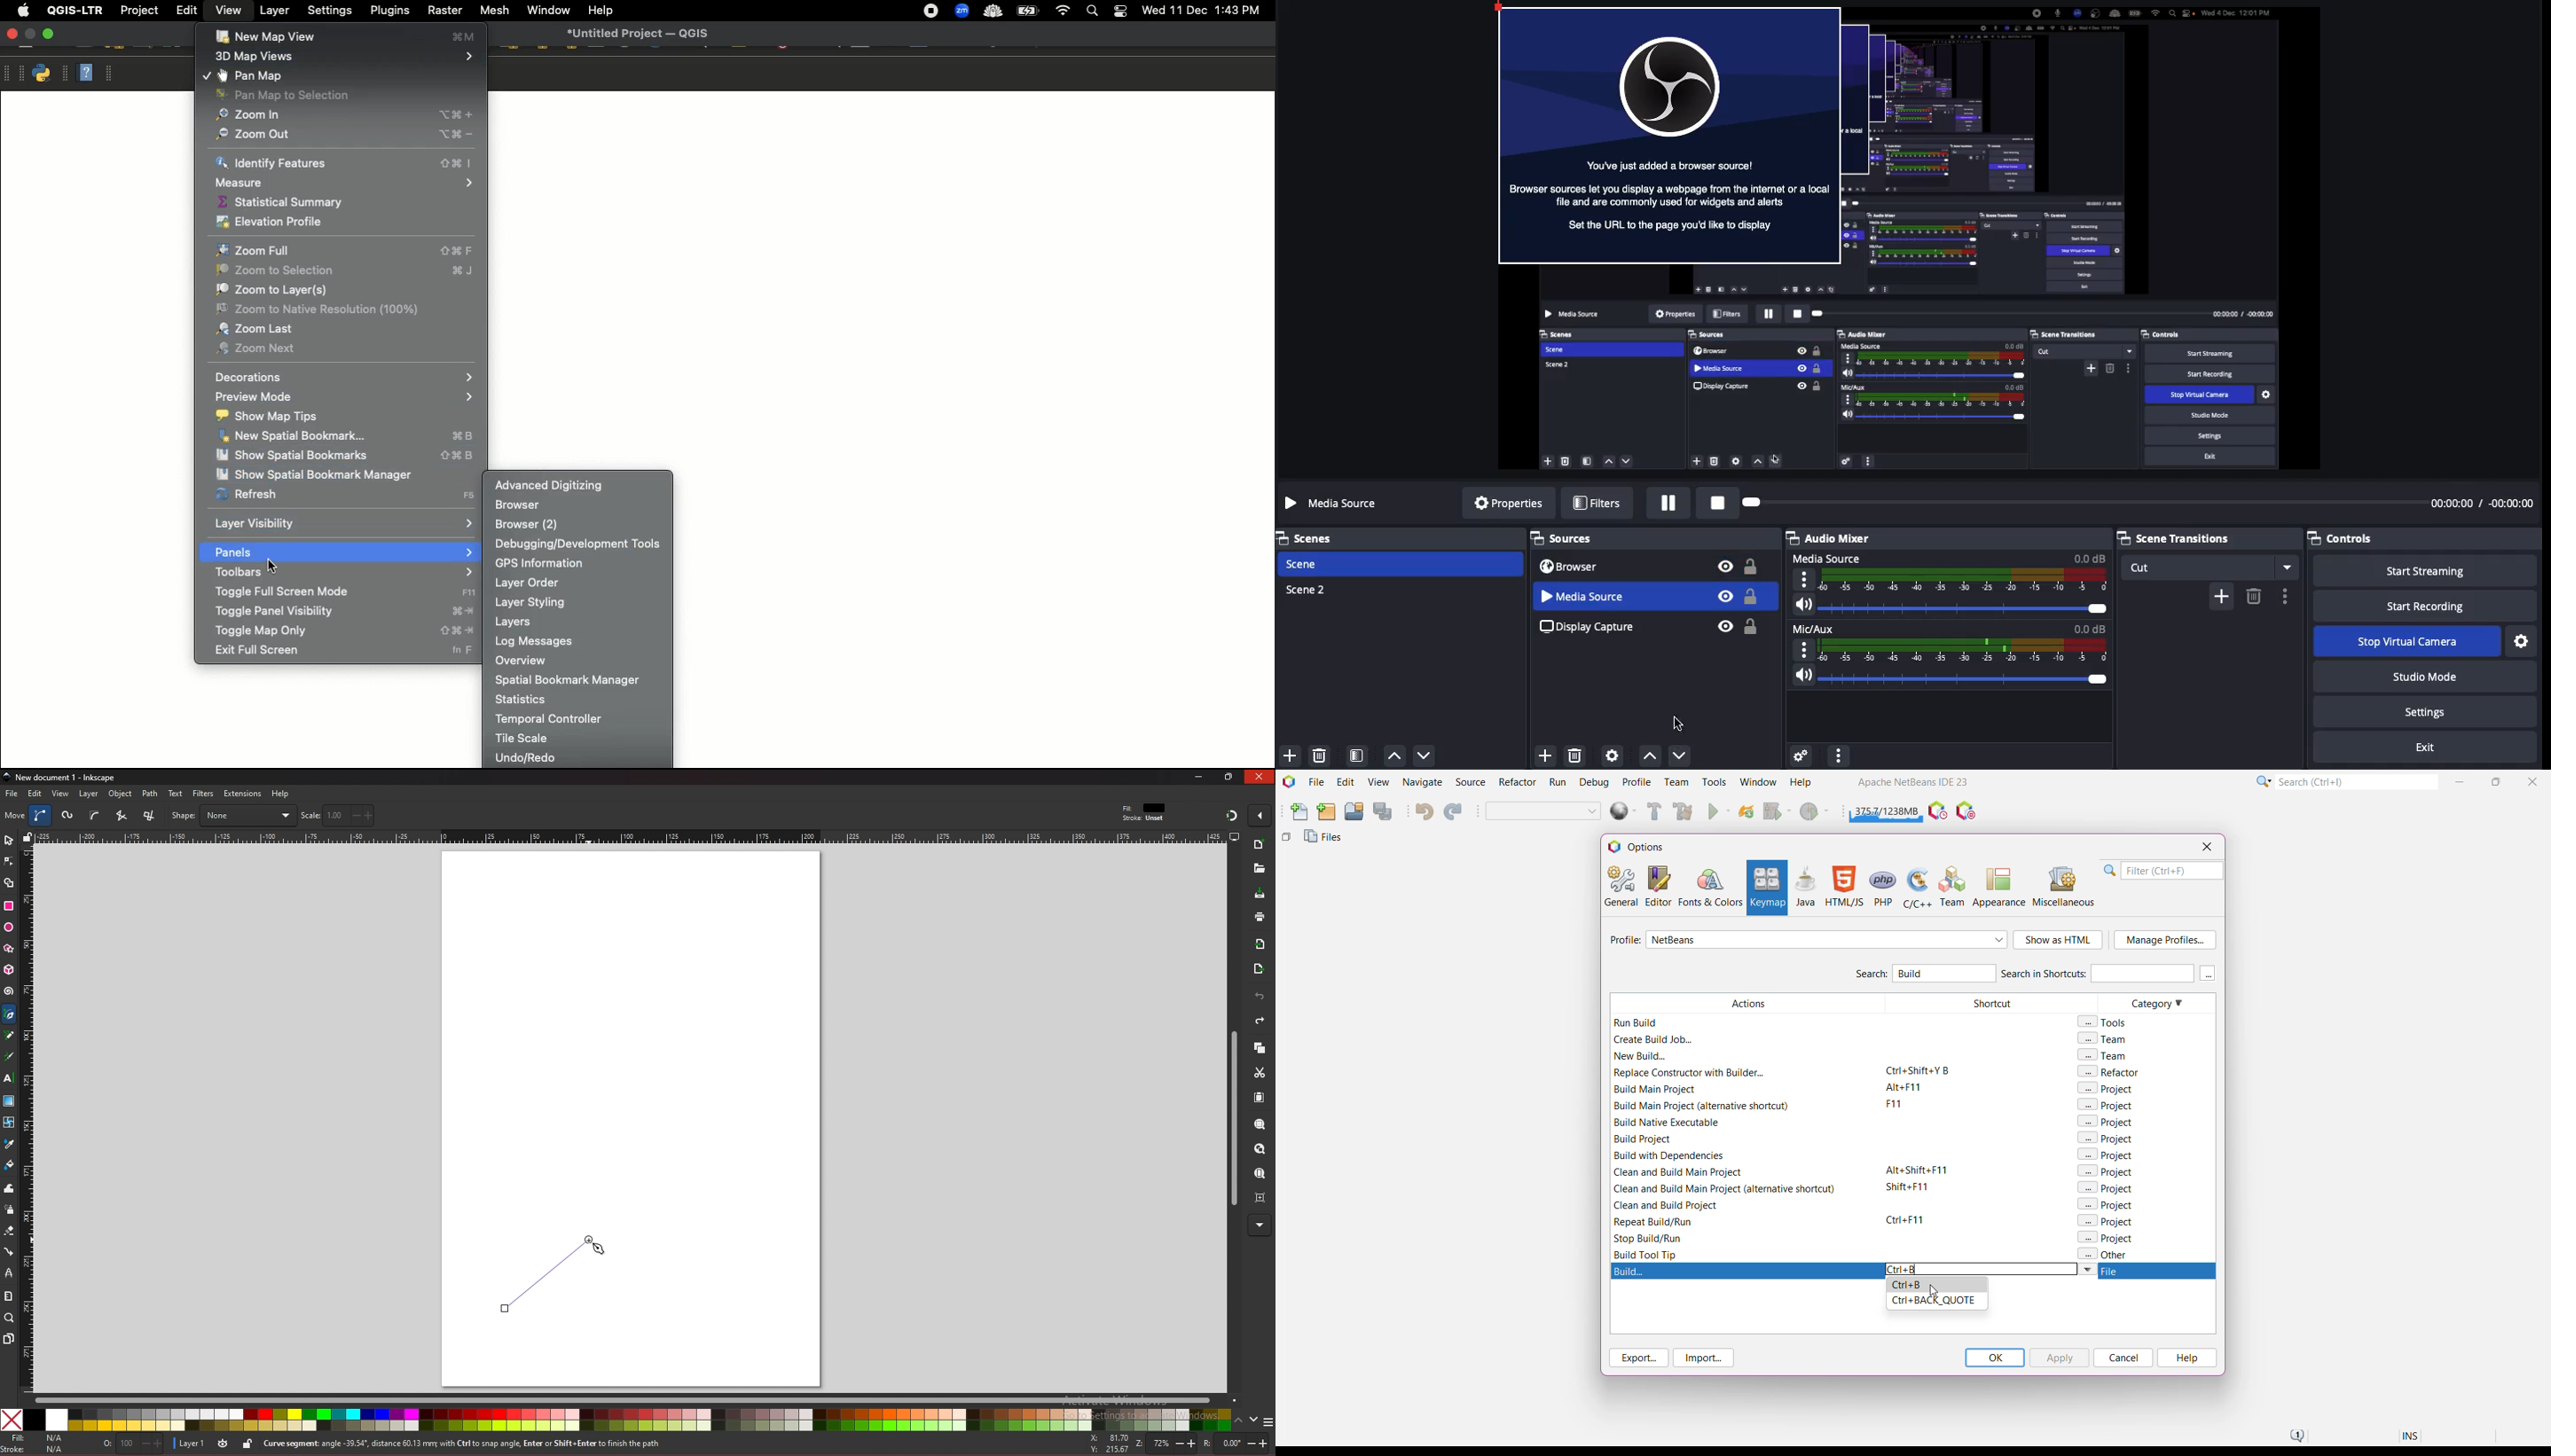 The image size is (2576, 1456). I want to click on General, so click(1620, 885).